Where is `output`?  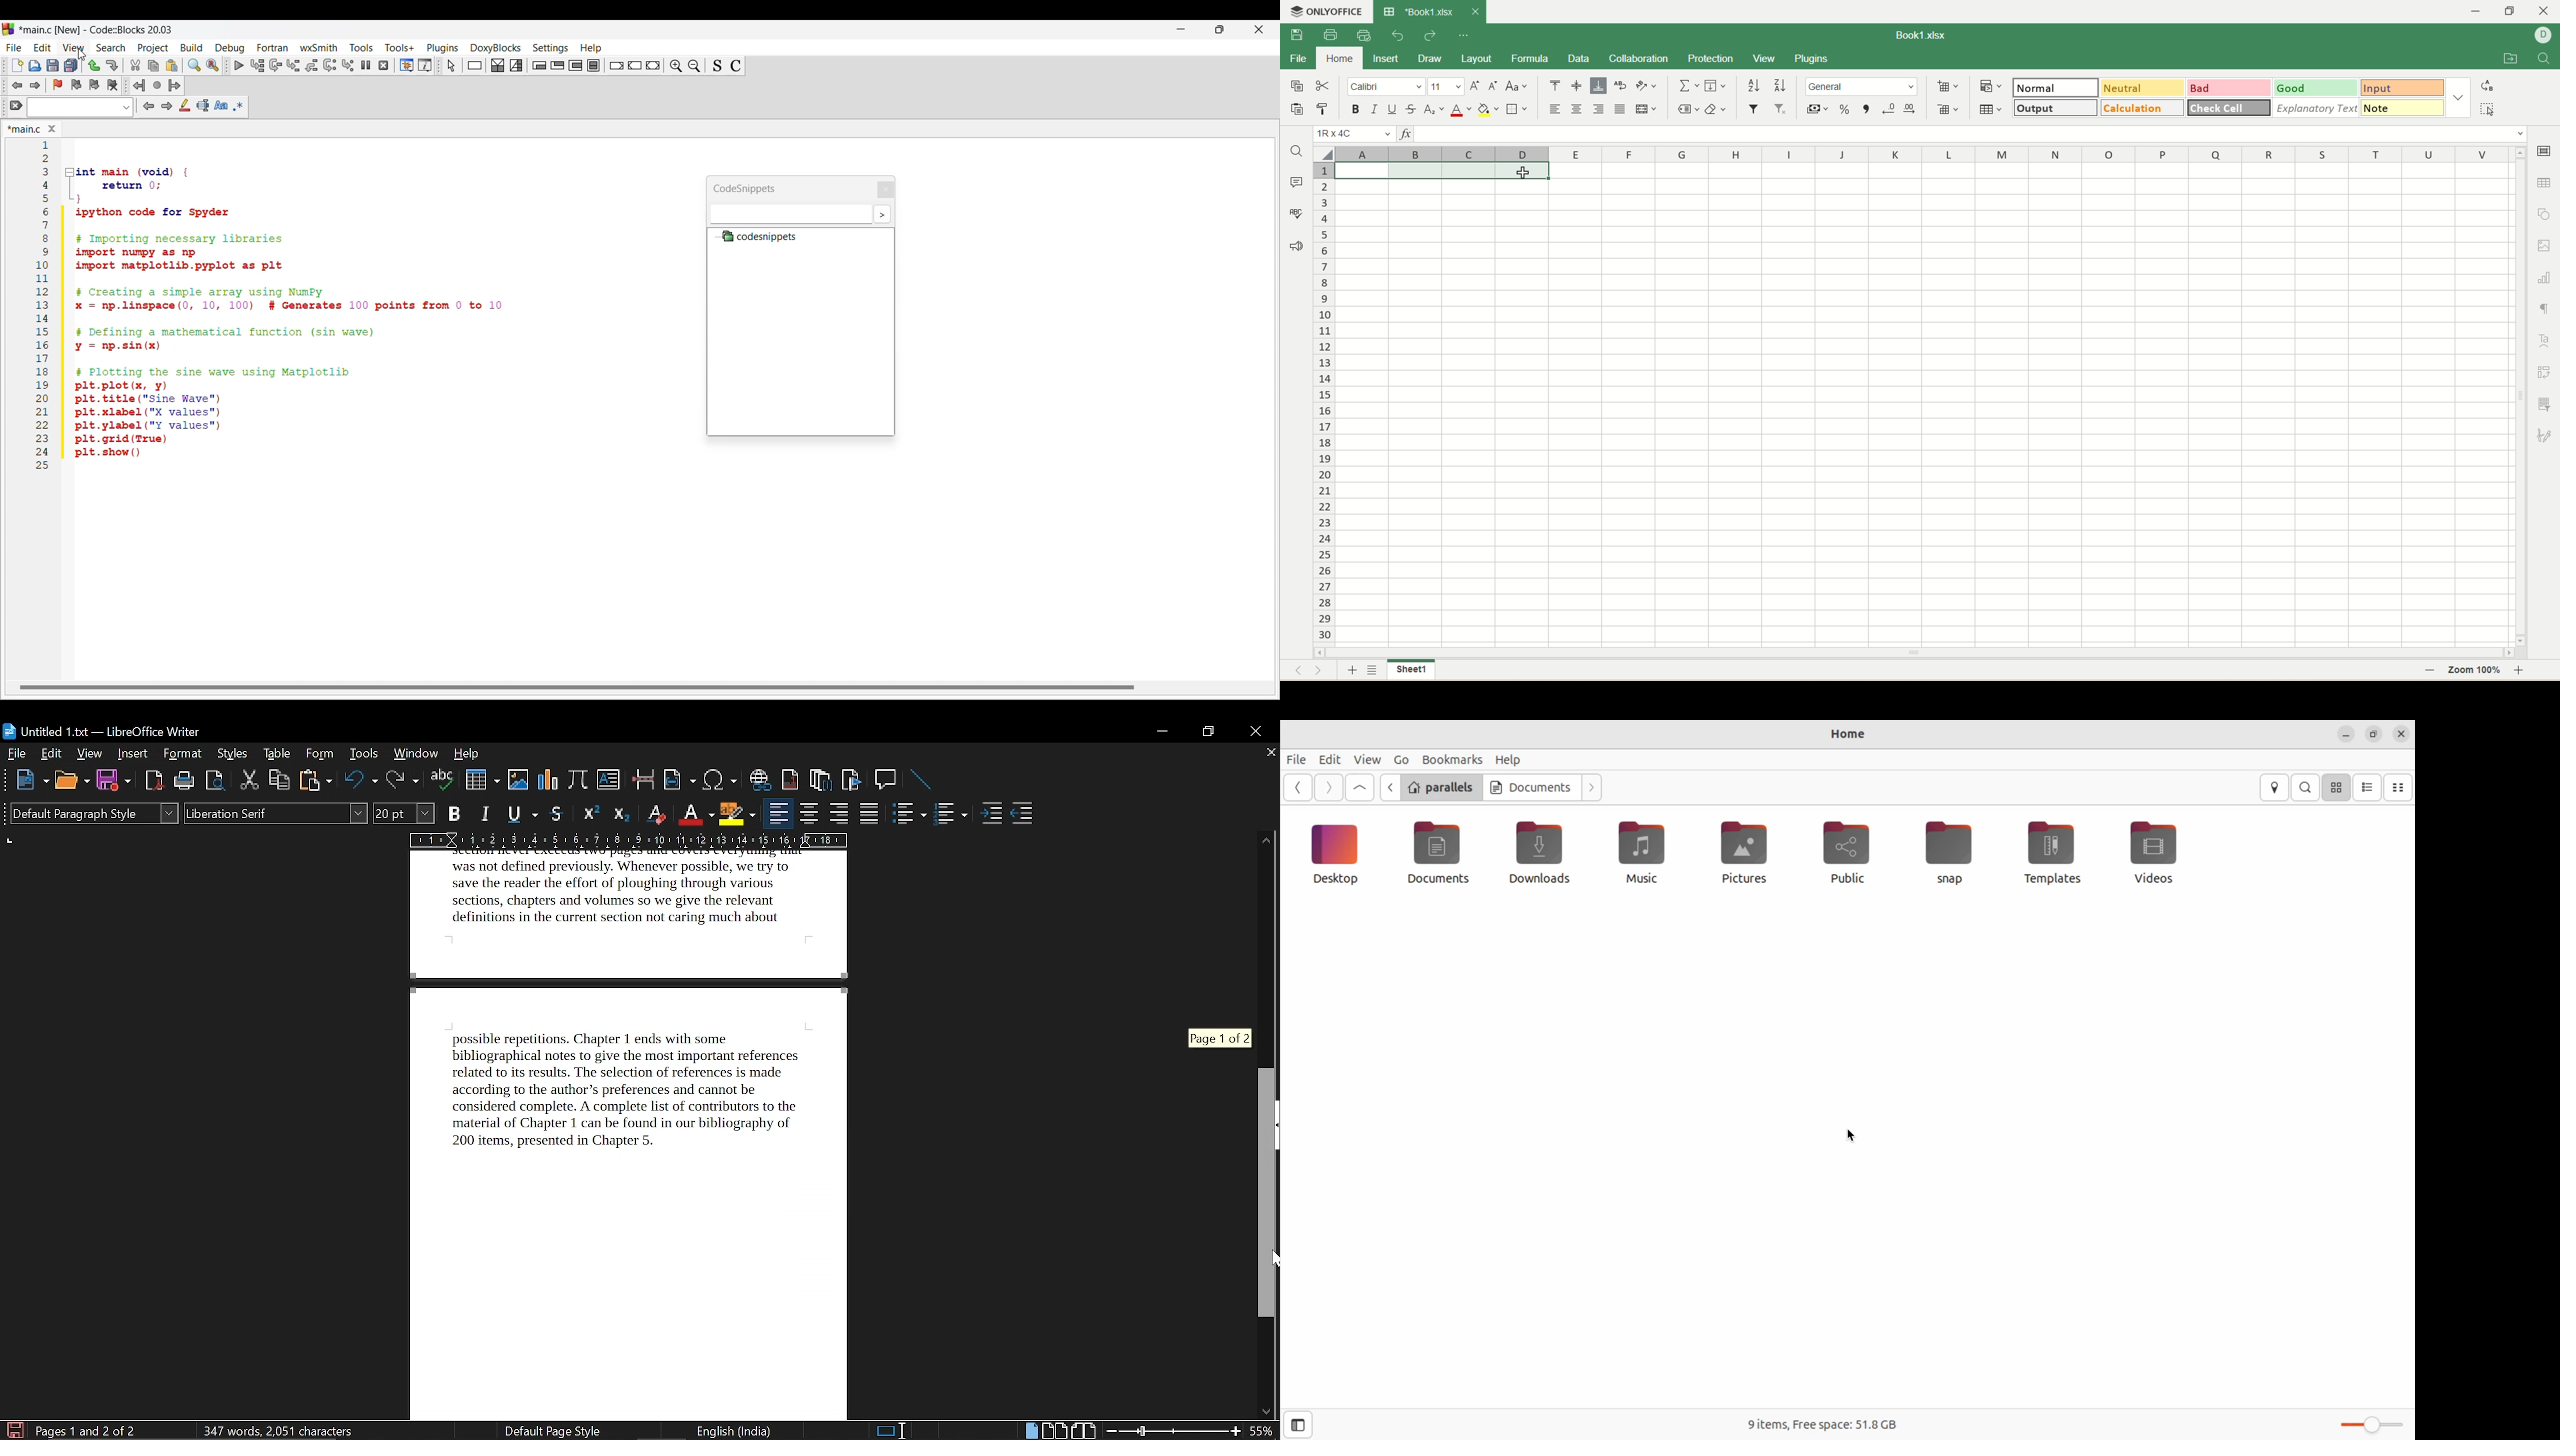 output is located at coordinates (2055, 107).